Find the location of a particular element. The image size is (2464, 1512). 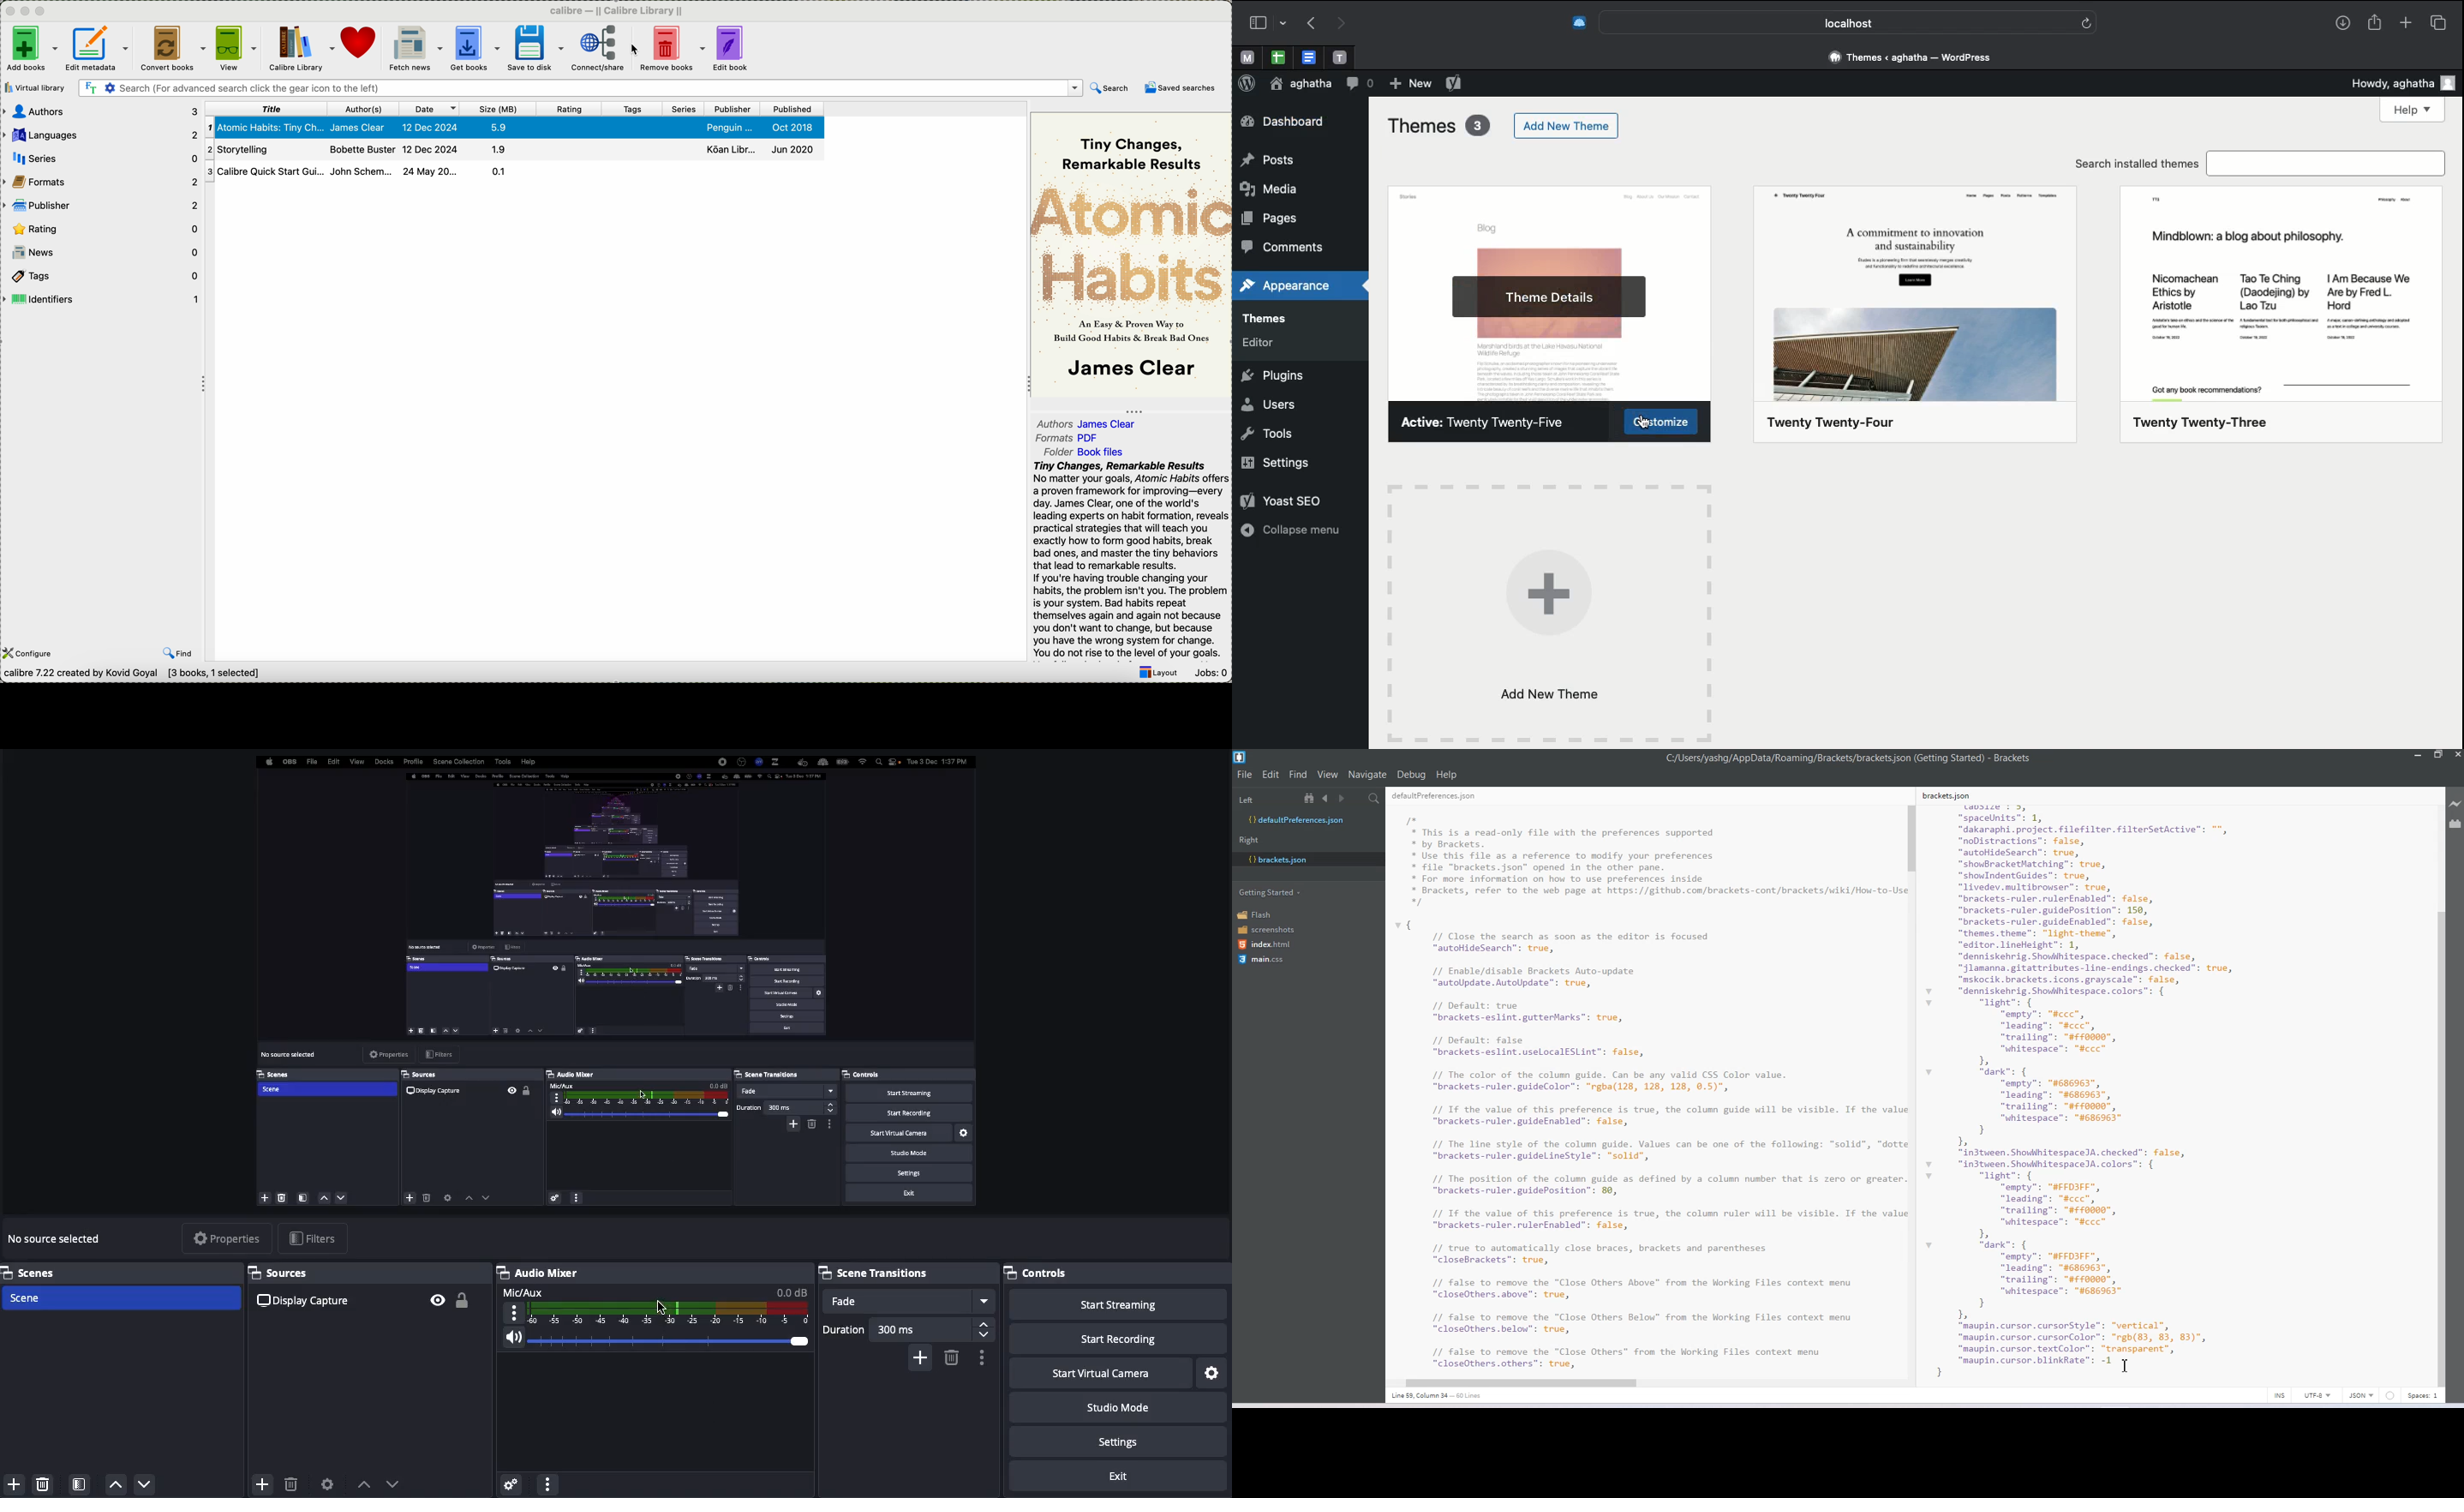

publisher is located at coordinates (102, 205).